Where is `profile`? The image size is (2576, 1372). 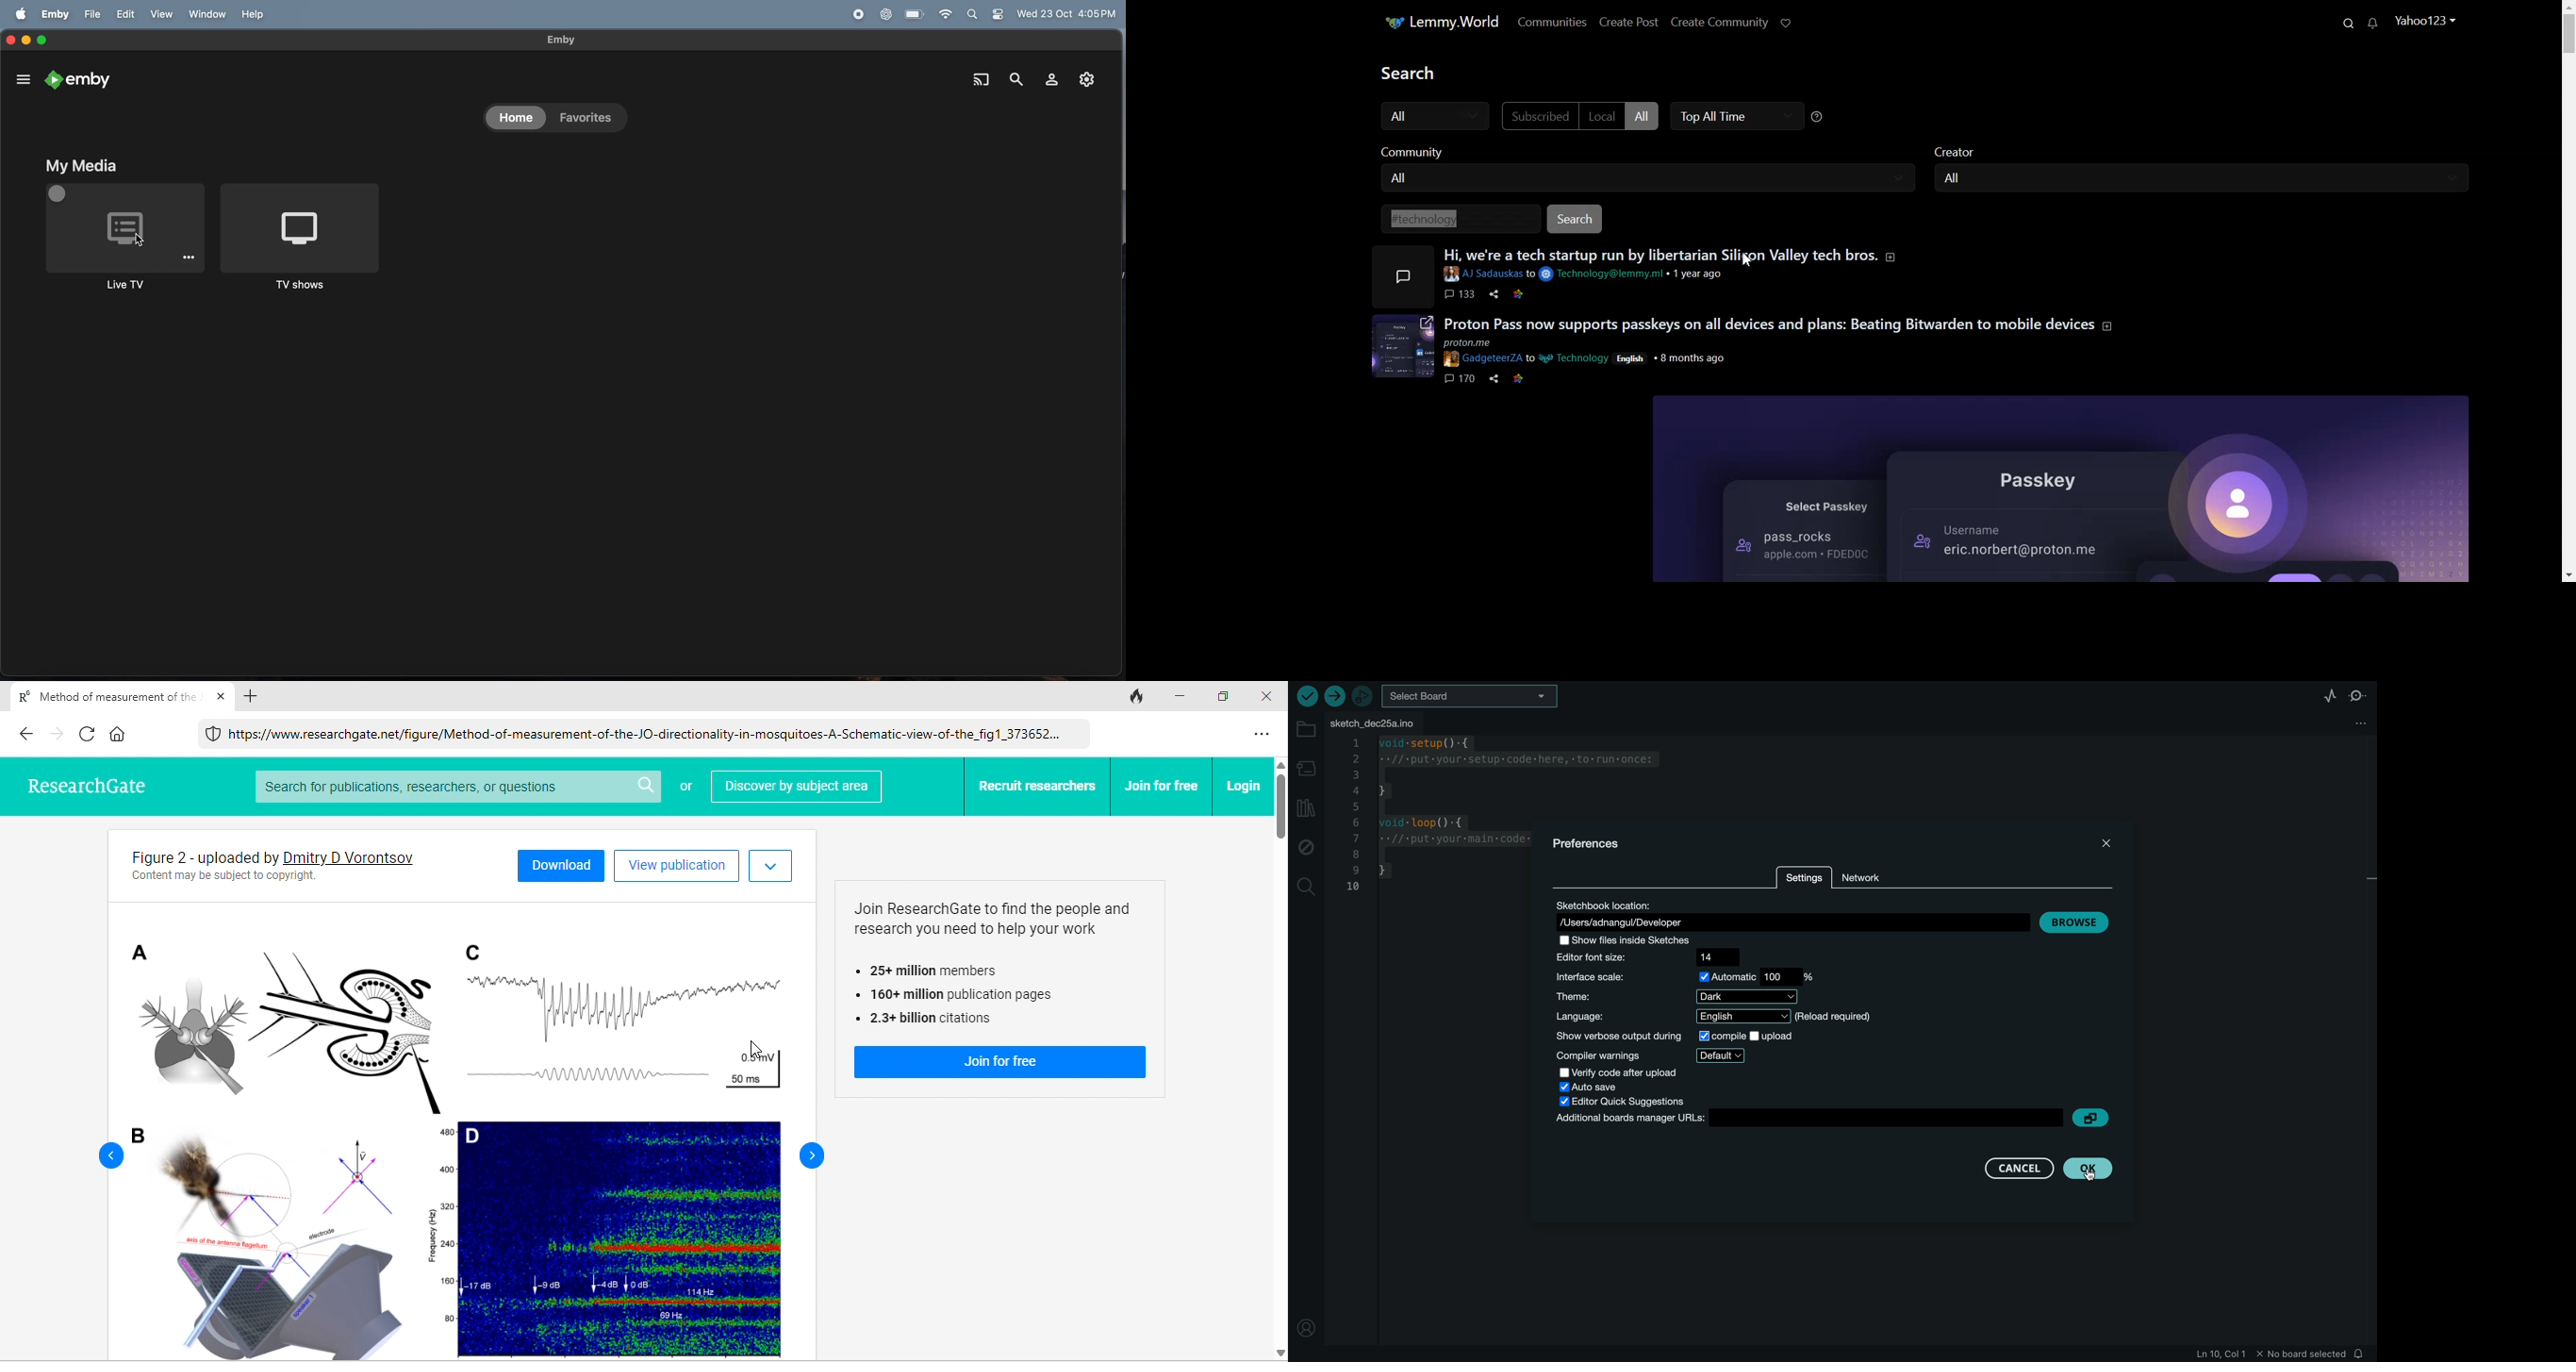
profile is located at coordinates (1307, 1327).